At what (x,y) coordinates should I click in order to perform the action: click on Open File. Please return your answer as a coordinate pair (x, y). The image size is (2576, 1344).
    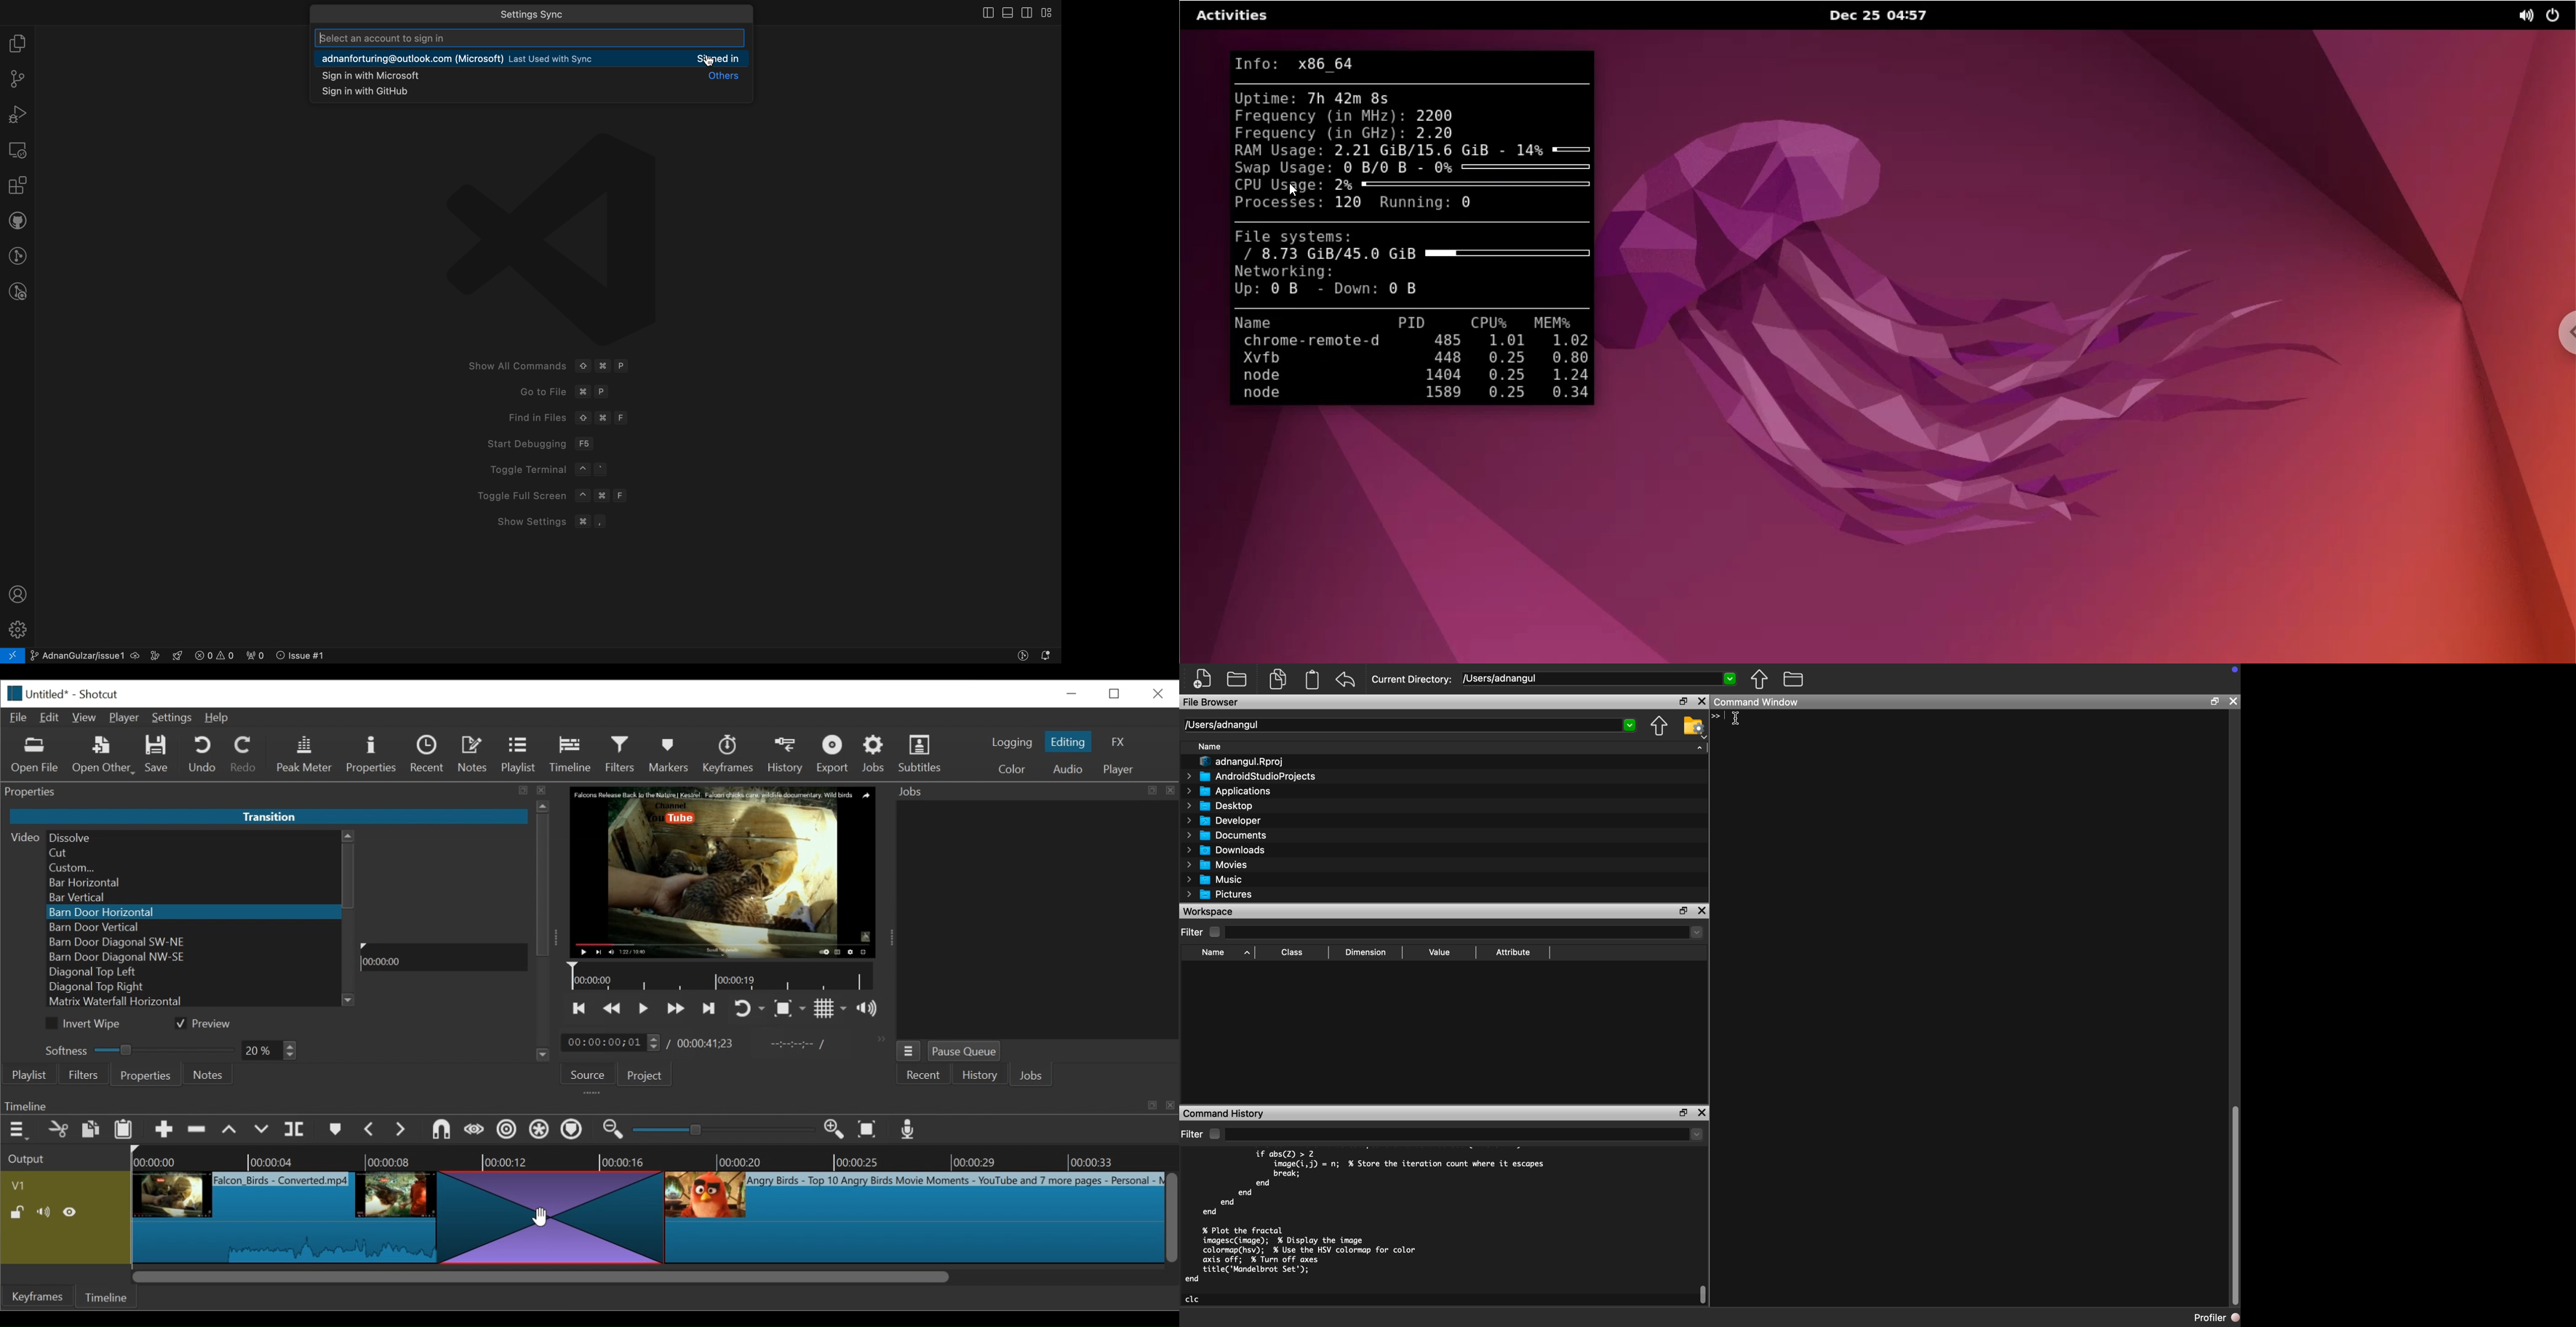
    Looking at the image, I should click on (35, 756).